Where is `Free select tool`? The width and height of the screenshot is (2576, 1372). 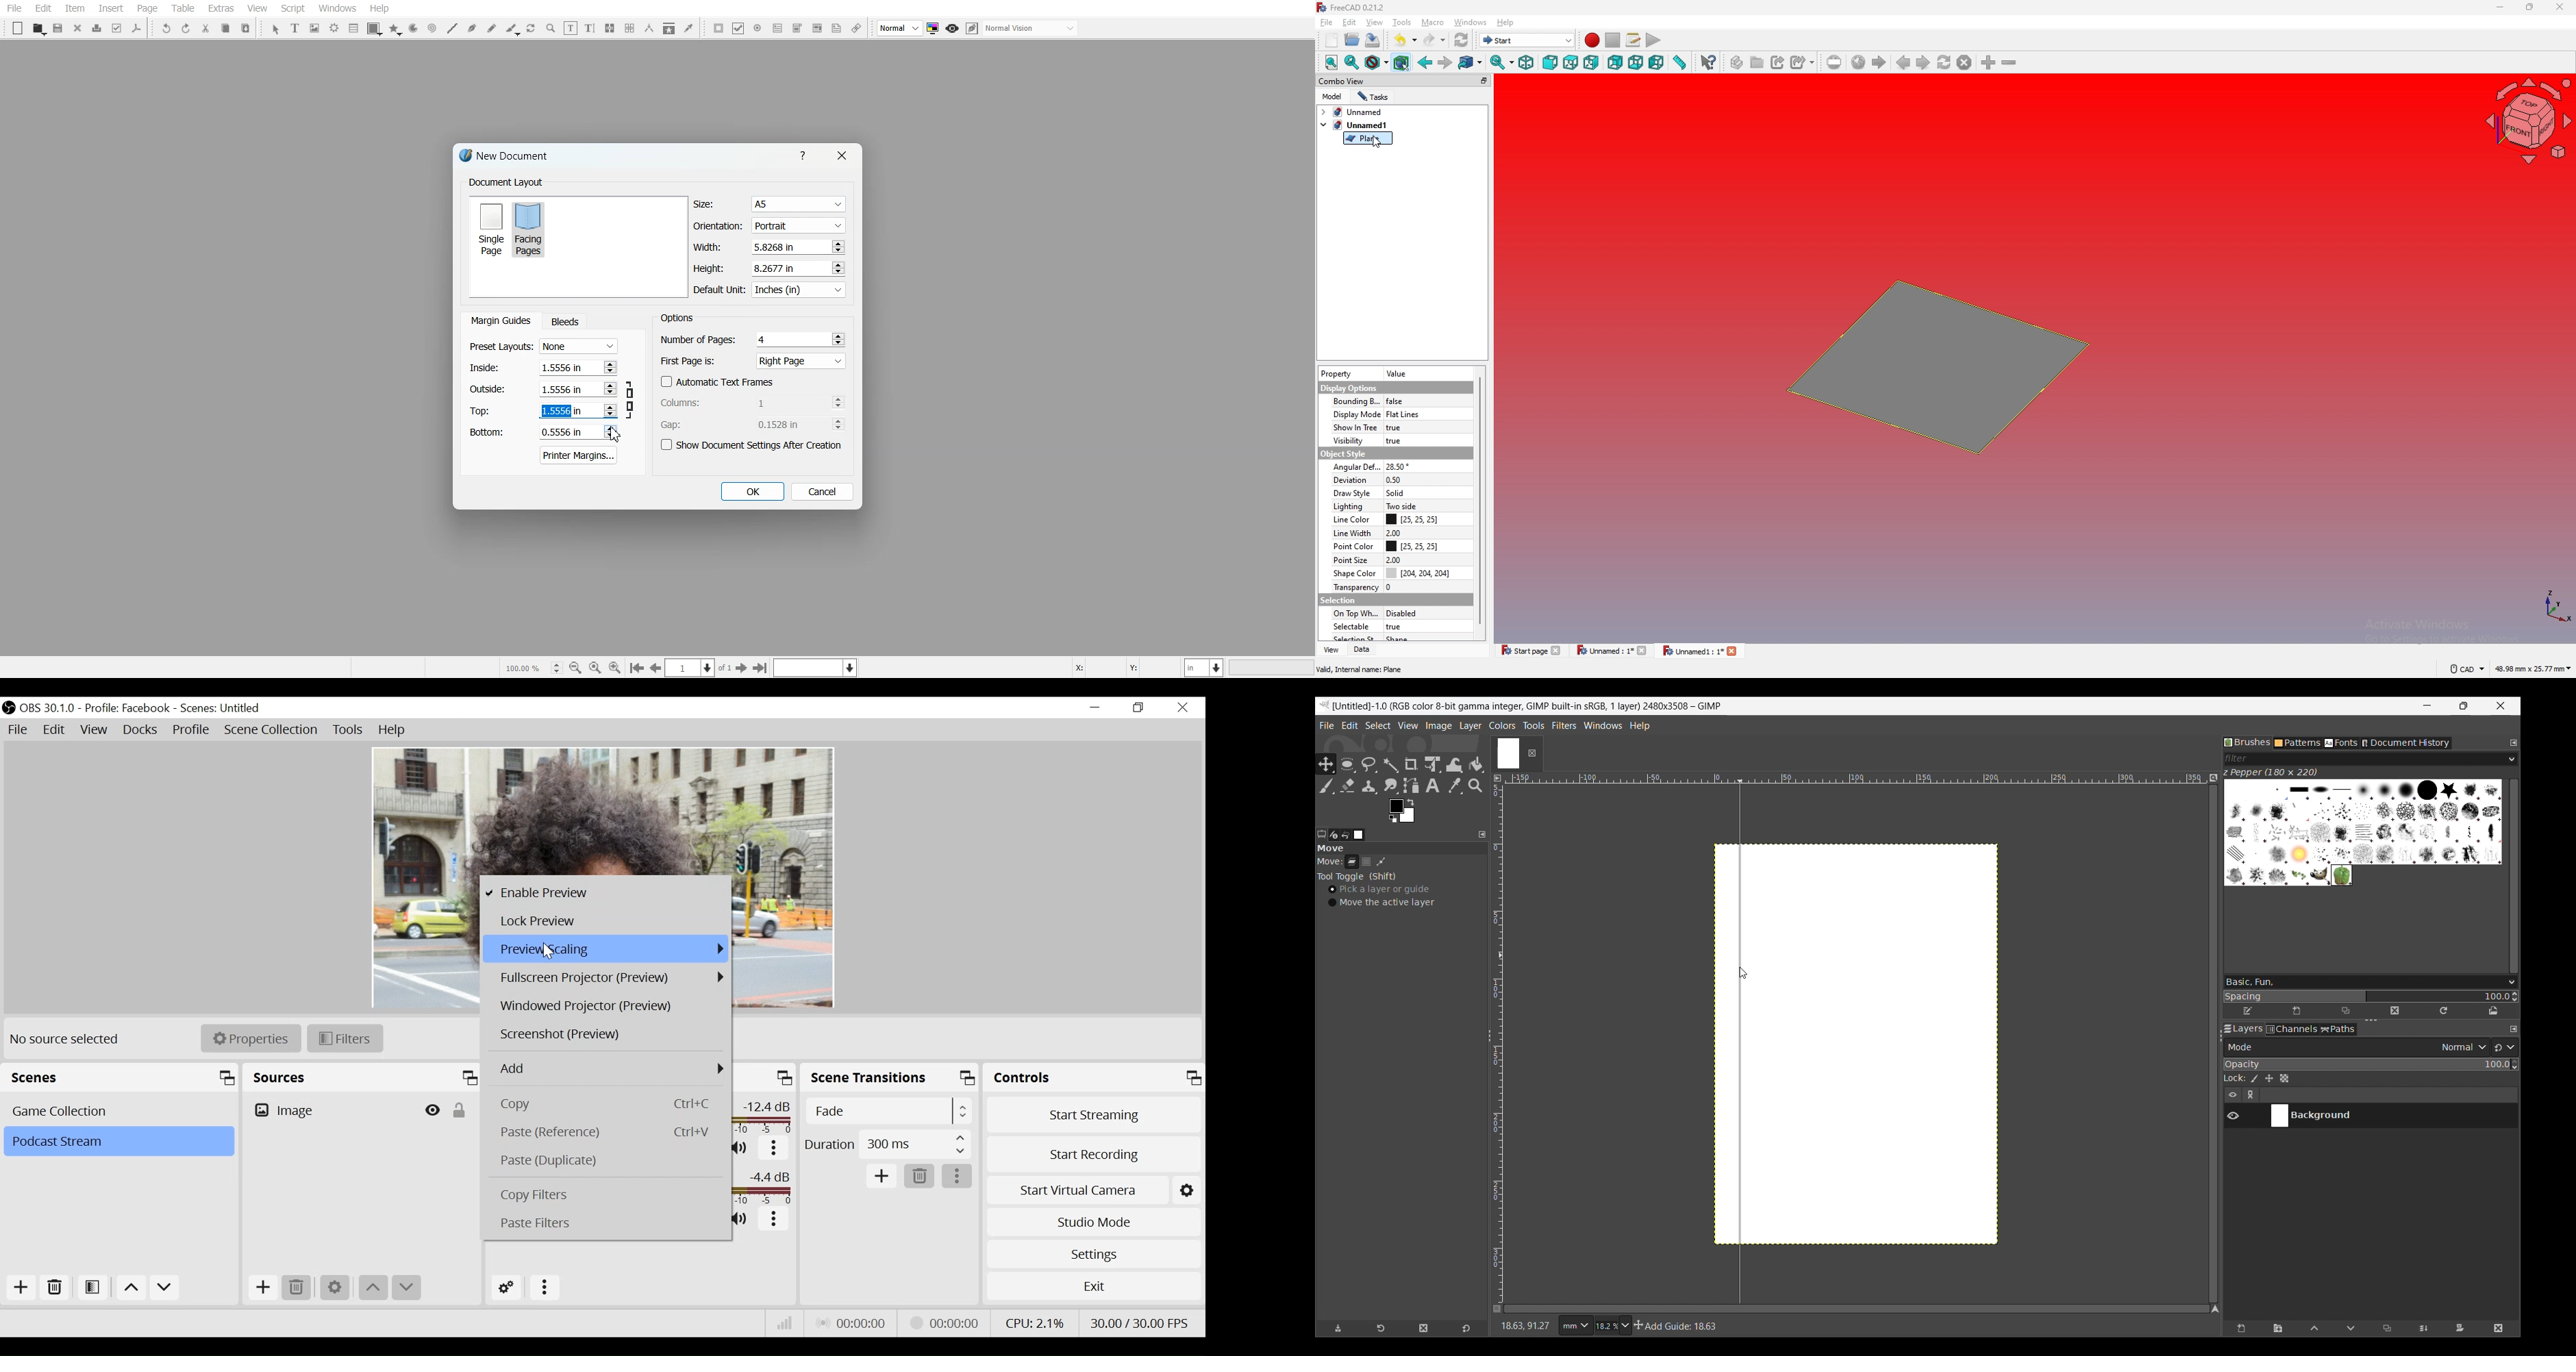 Free select tool is located at coordinates (1368, 764).